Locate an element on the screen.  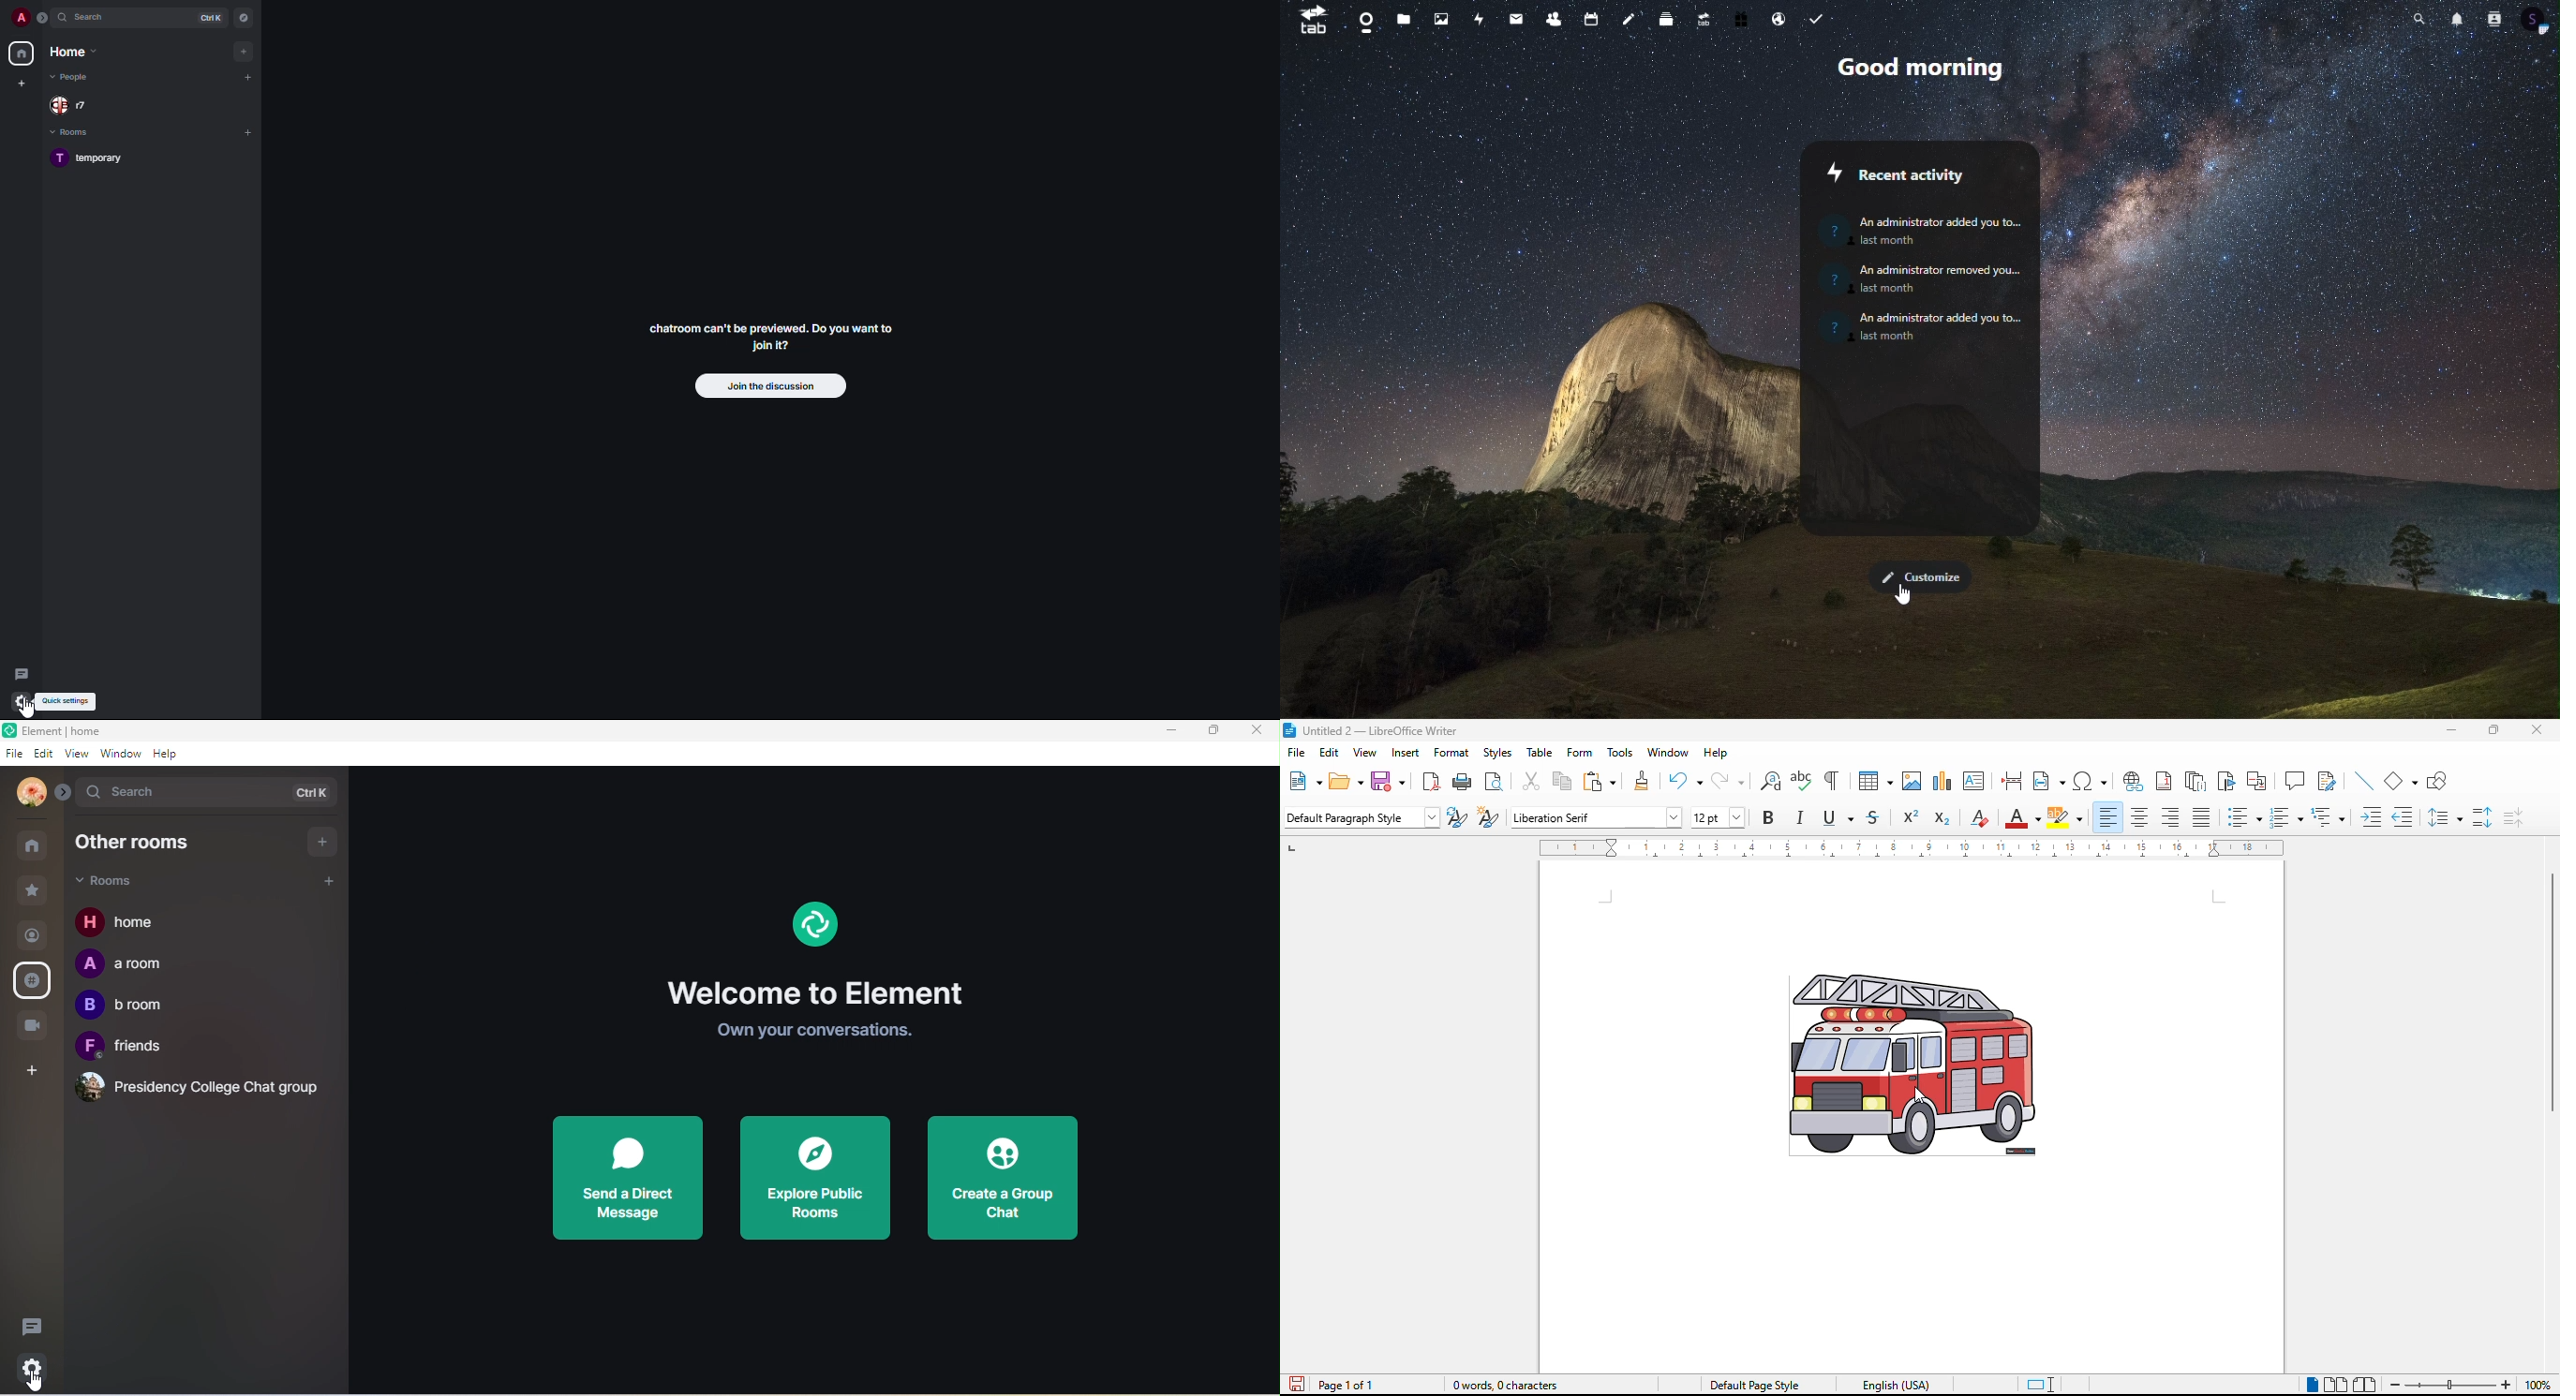
 An administrator removed you, last month is located at coordinates (1927, 278).